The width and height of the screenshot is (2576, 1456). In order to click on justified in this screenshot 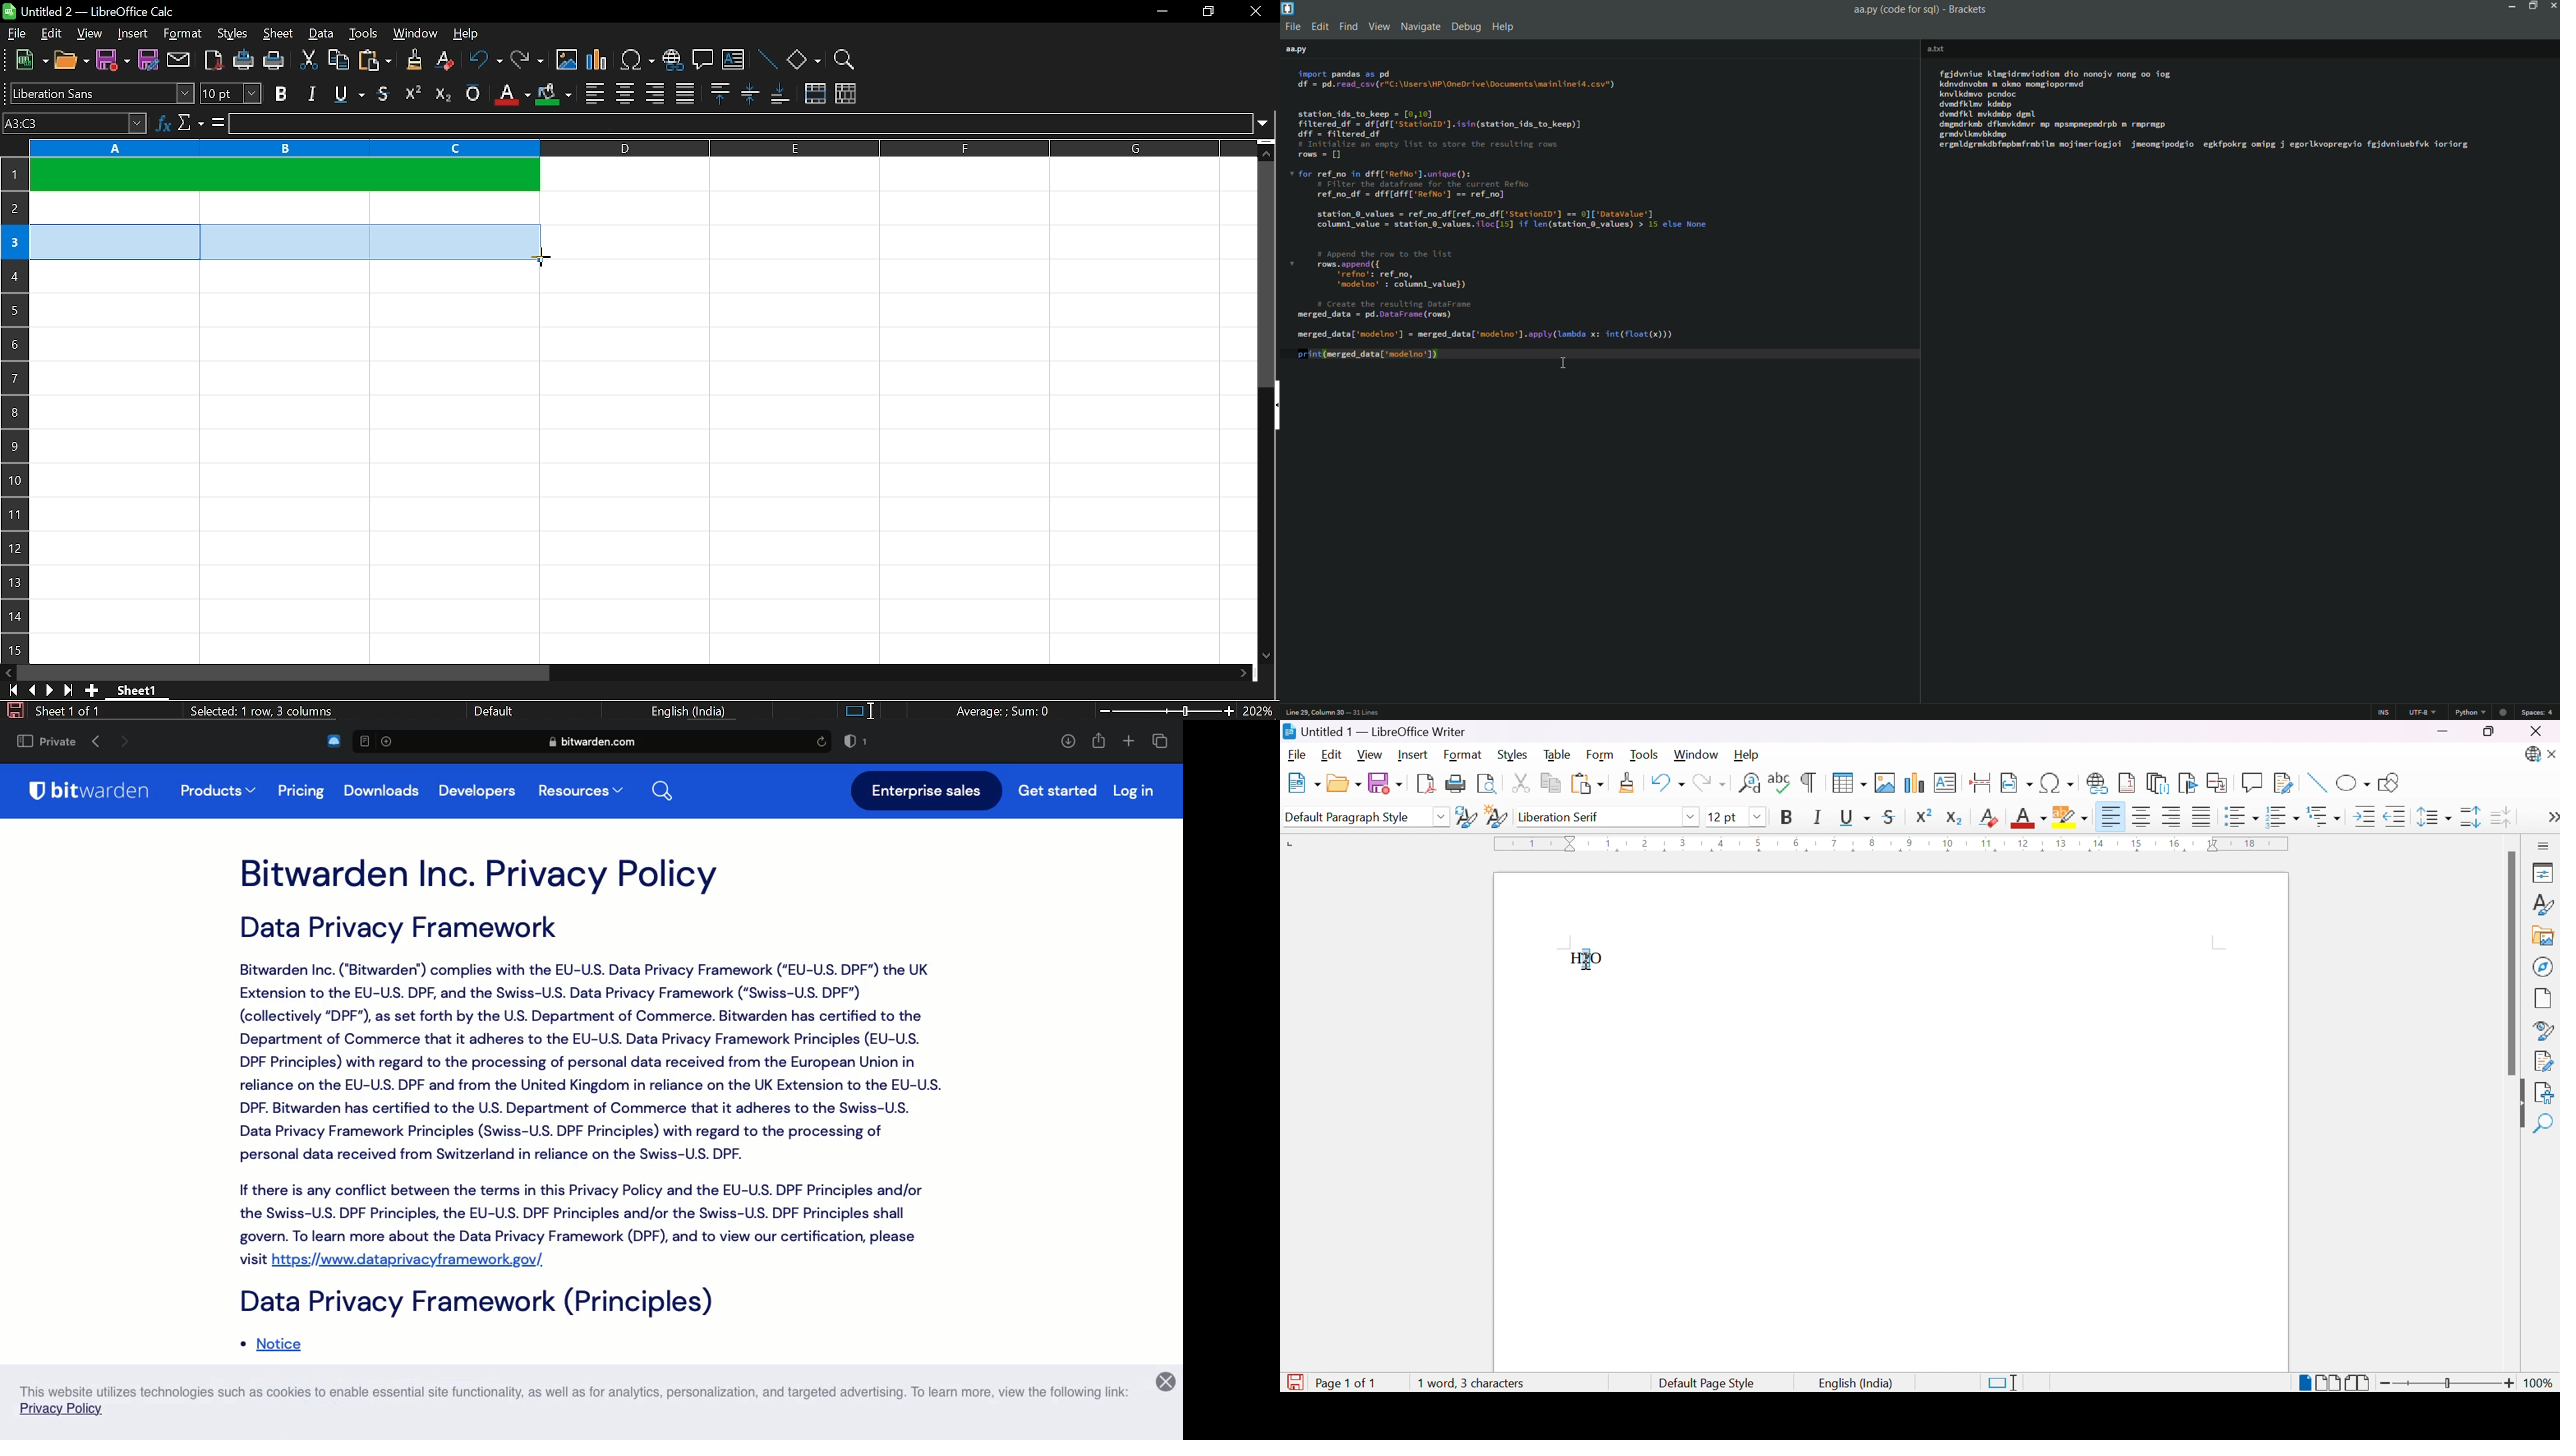, I will do `click(685, 92)`.